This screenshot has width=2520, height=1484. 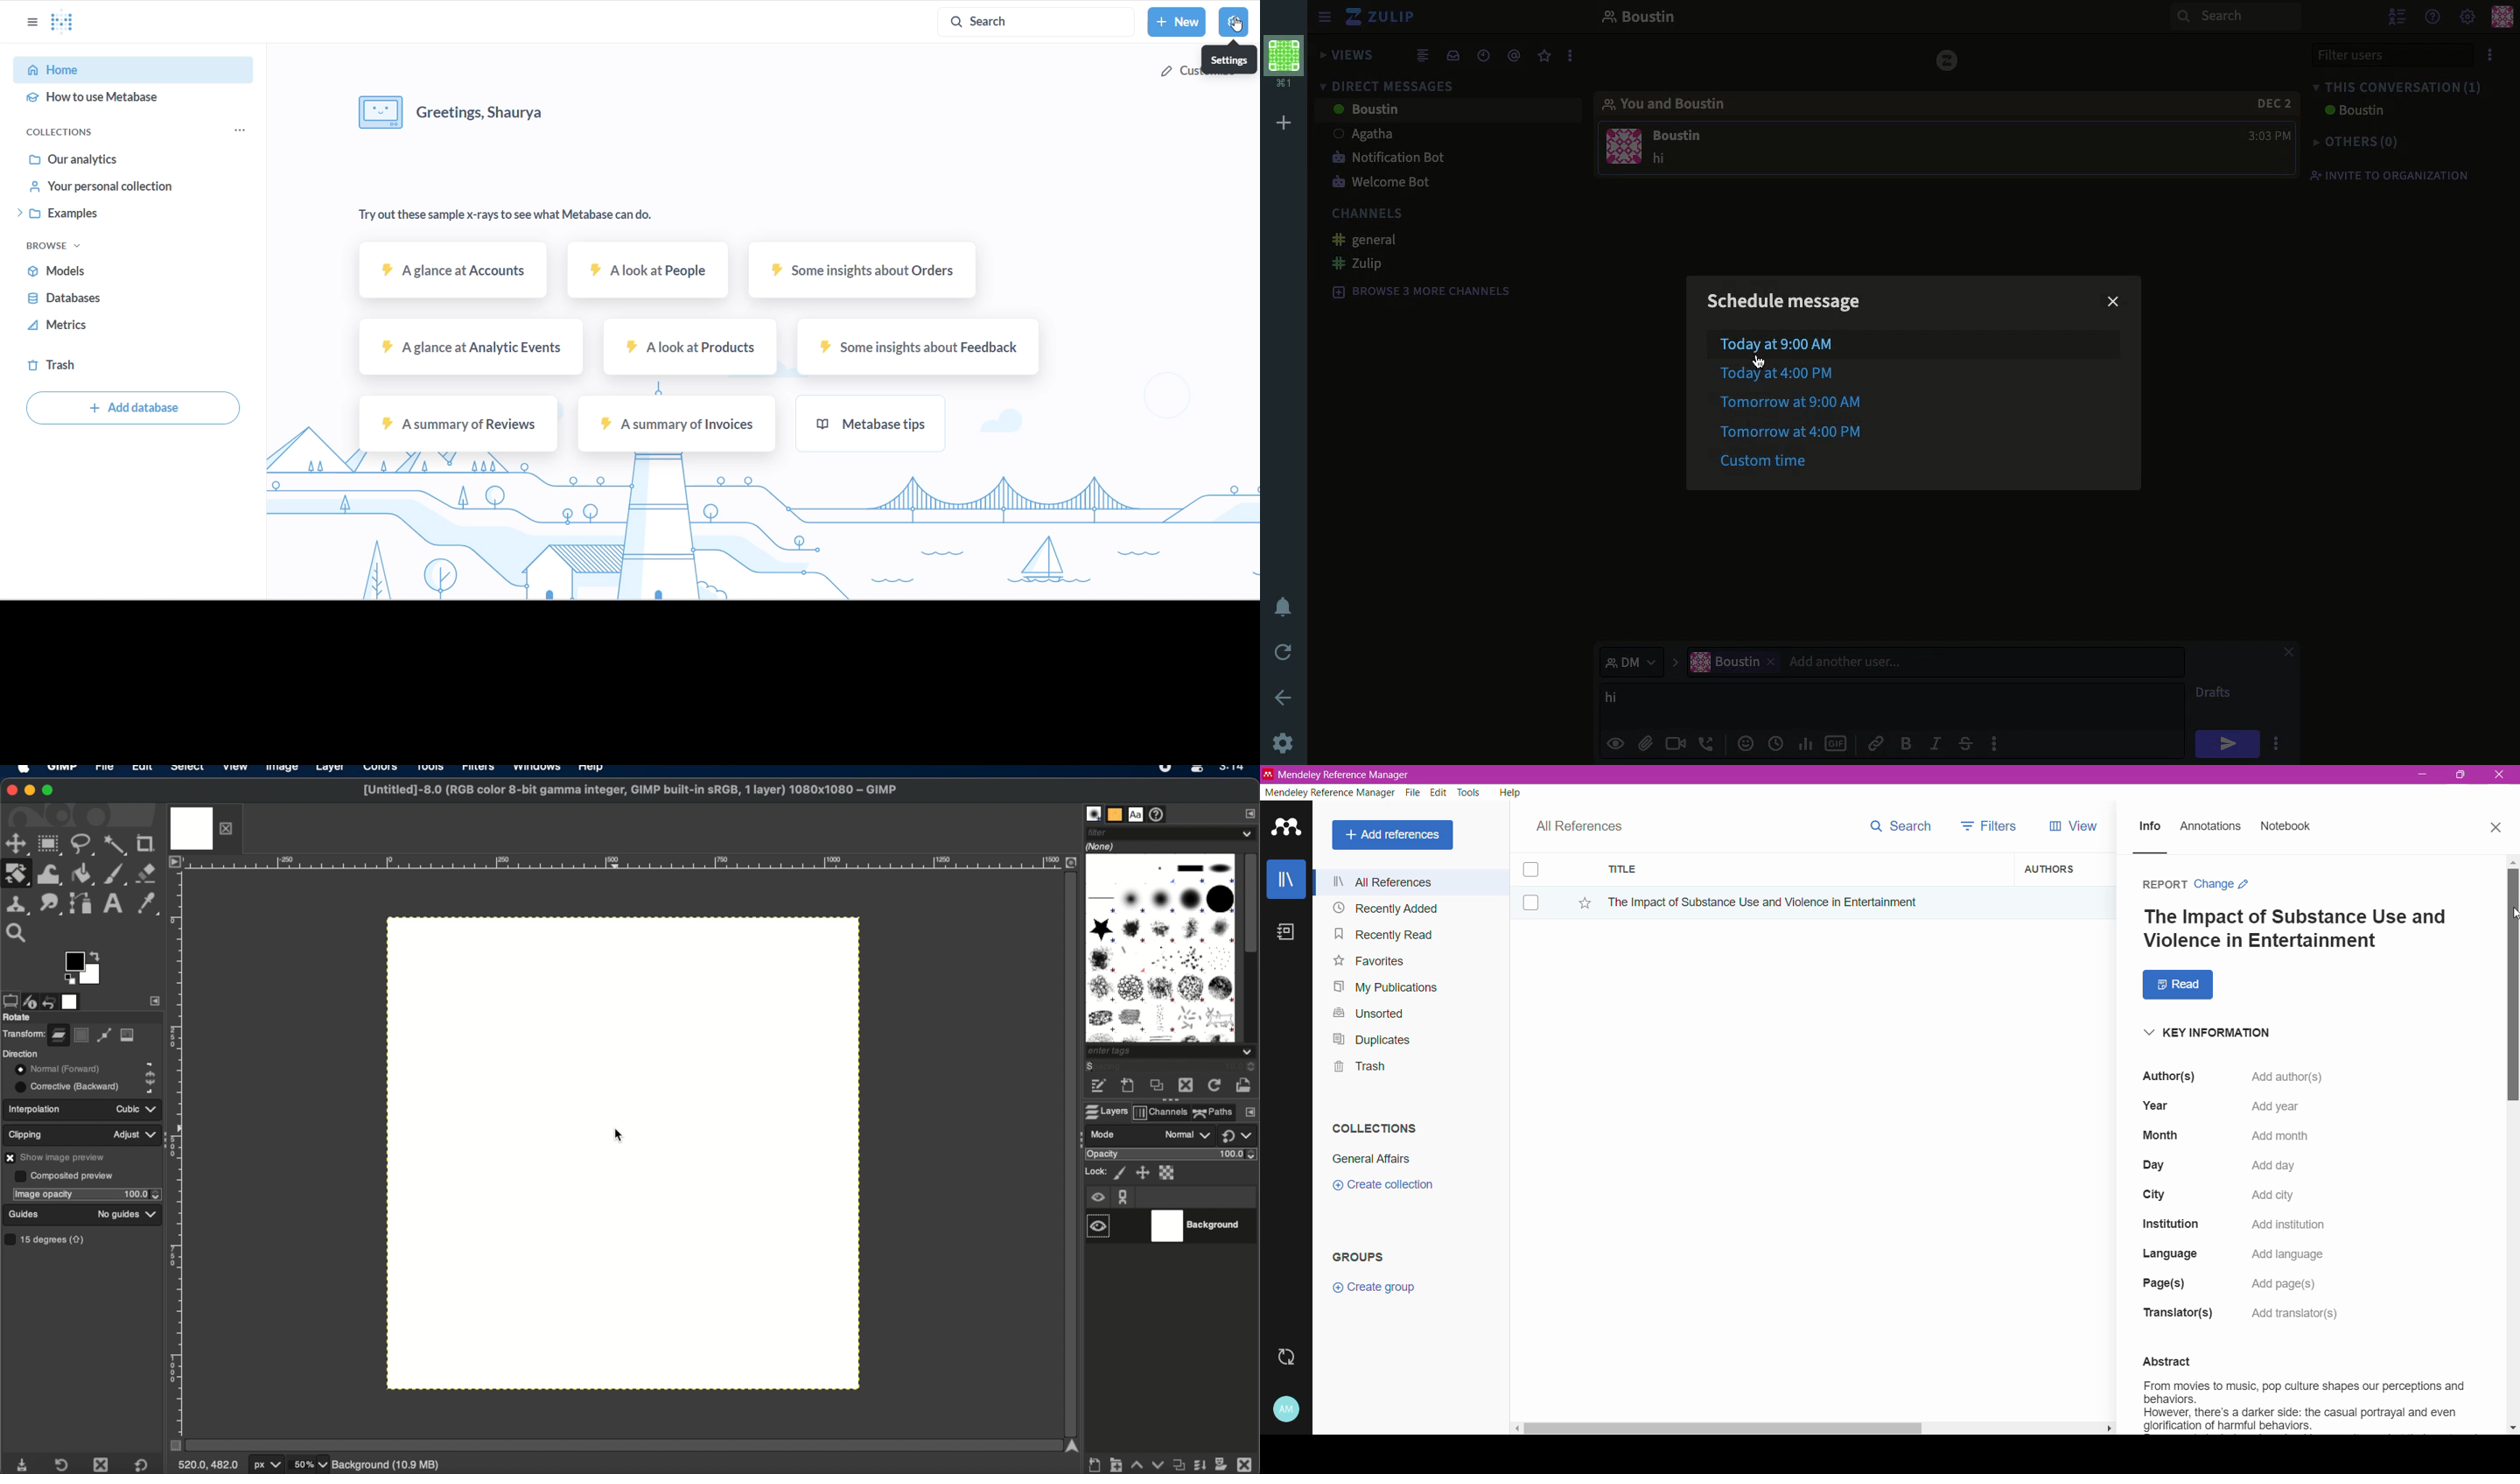 What do you see at coordinates (2497, 827) in the screenshot?
I see `CLOSE SIDEBAR` at bounding box center [2497, 827].